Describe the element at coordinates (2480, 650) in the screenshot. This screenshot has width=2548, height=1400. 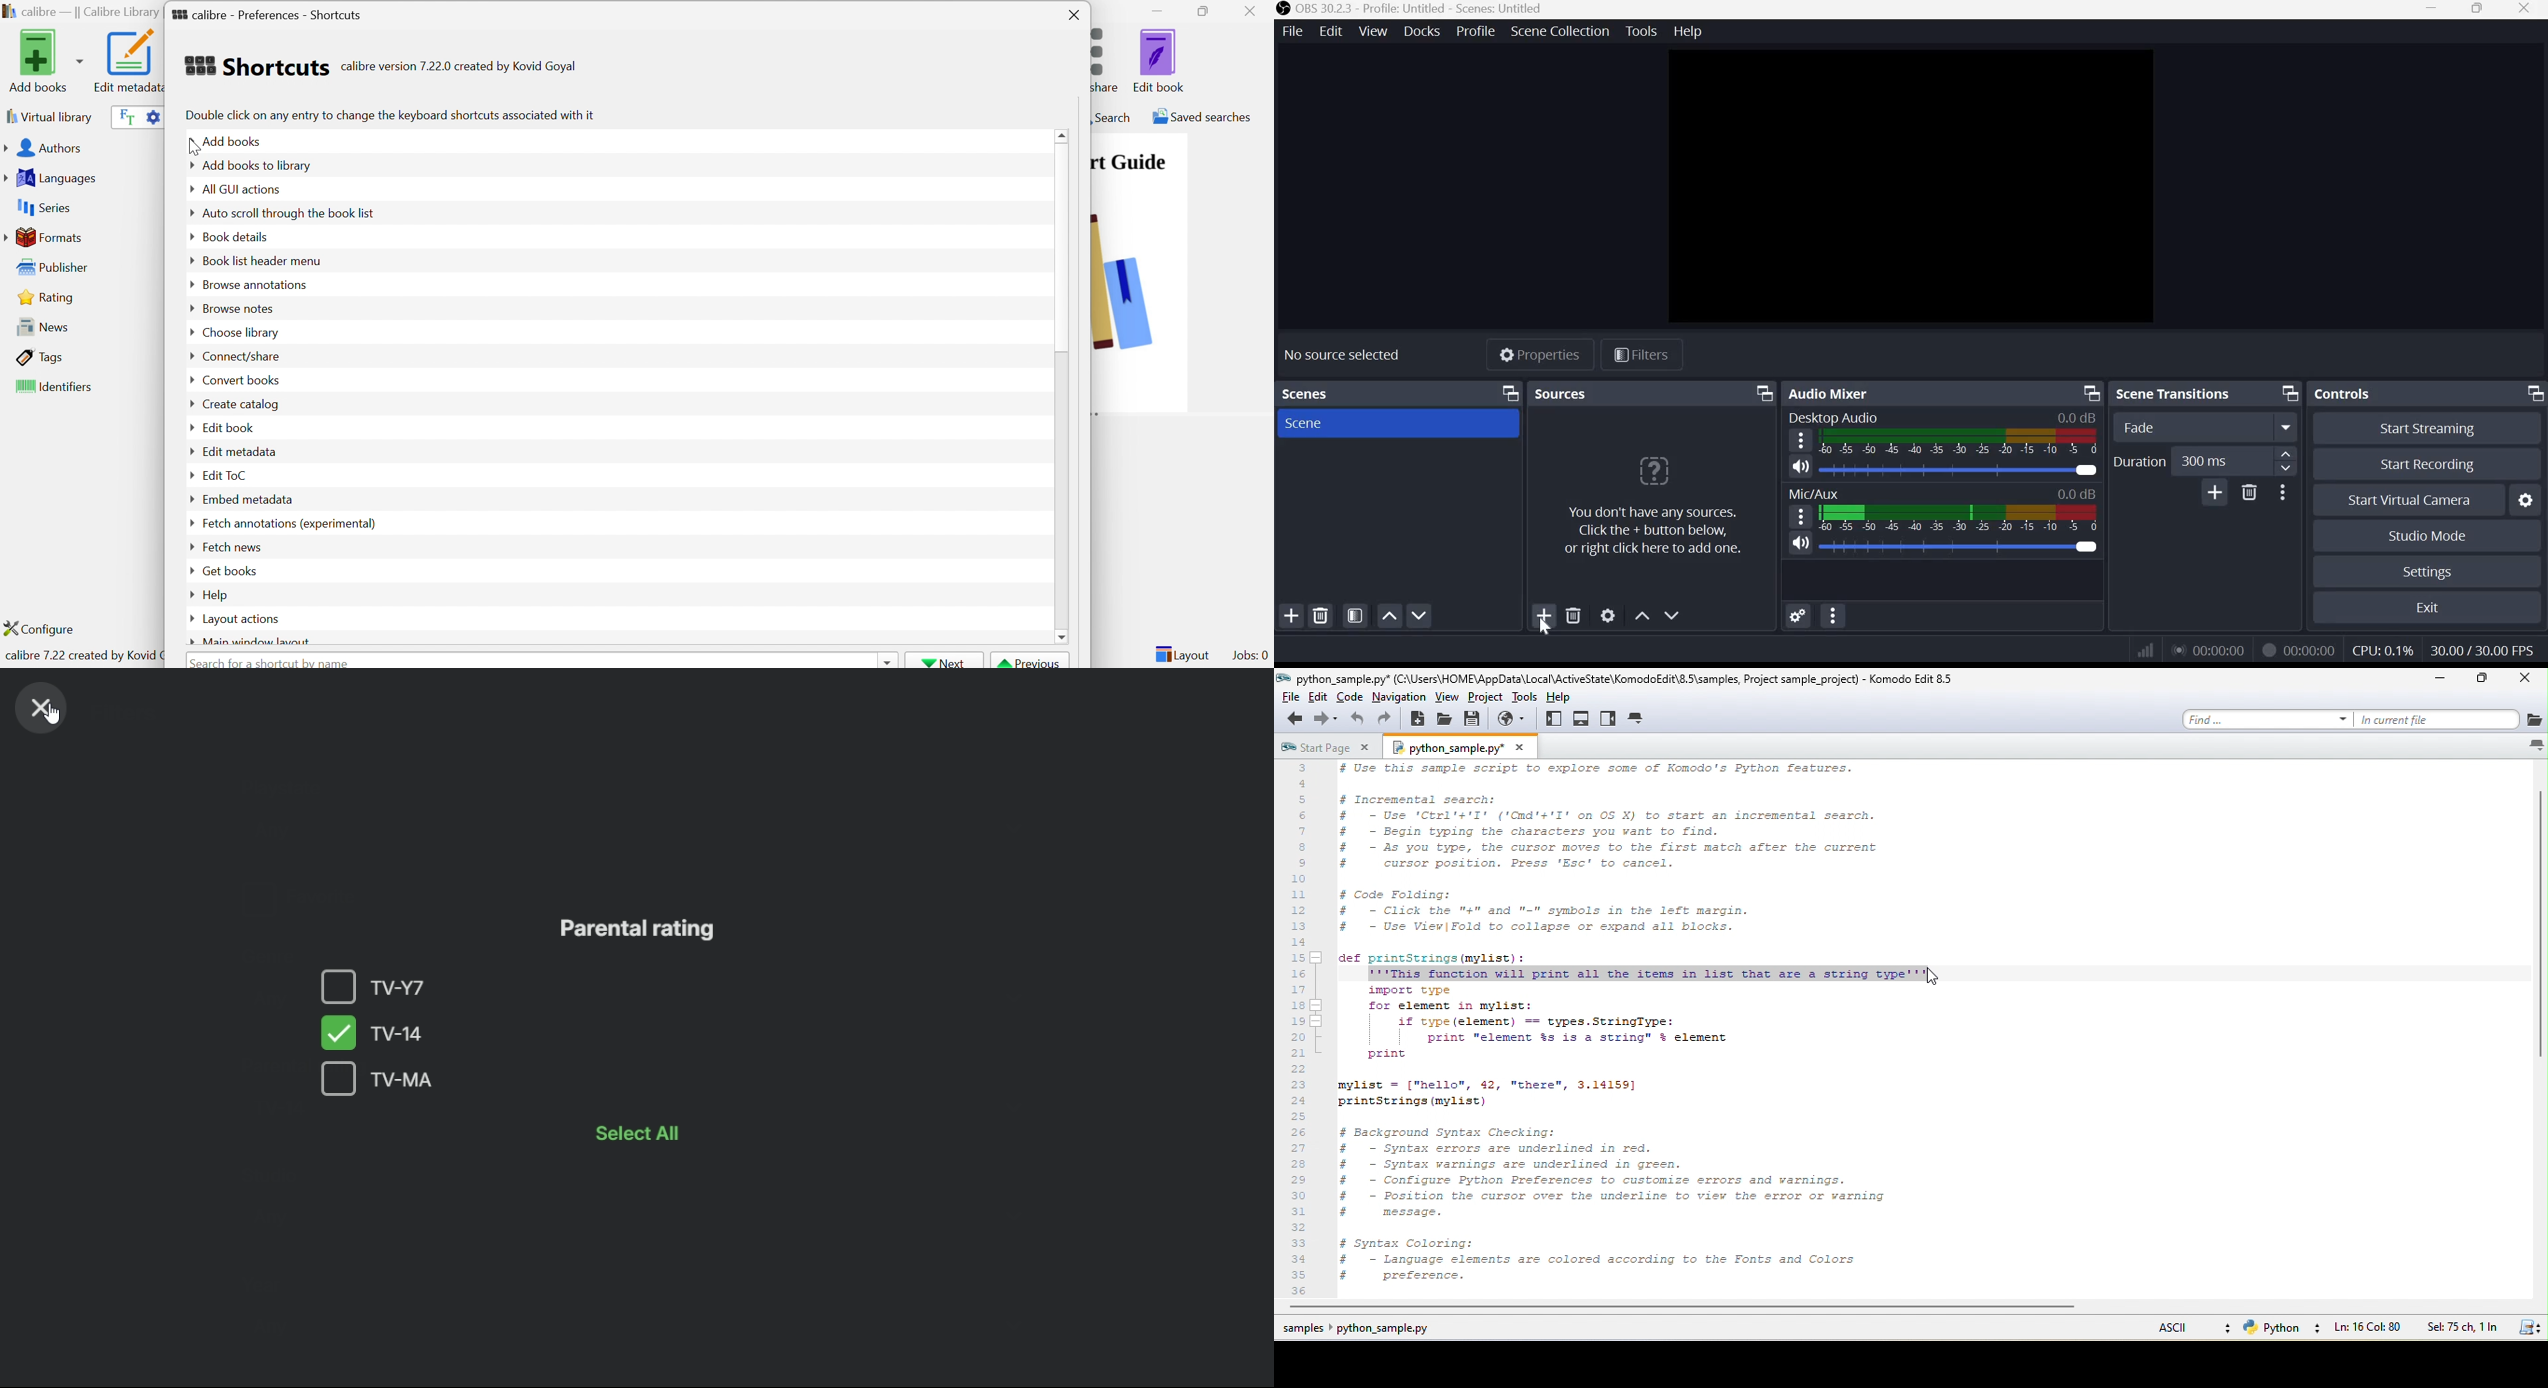
I see `30.00/30.00 FPS` at that location.